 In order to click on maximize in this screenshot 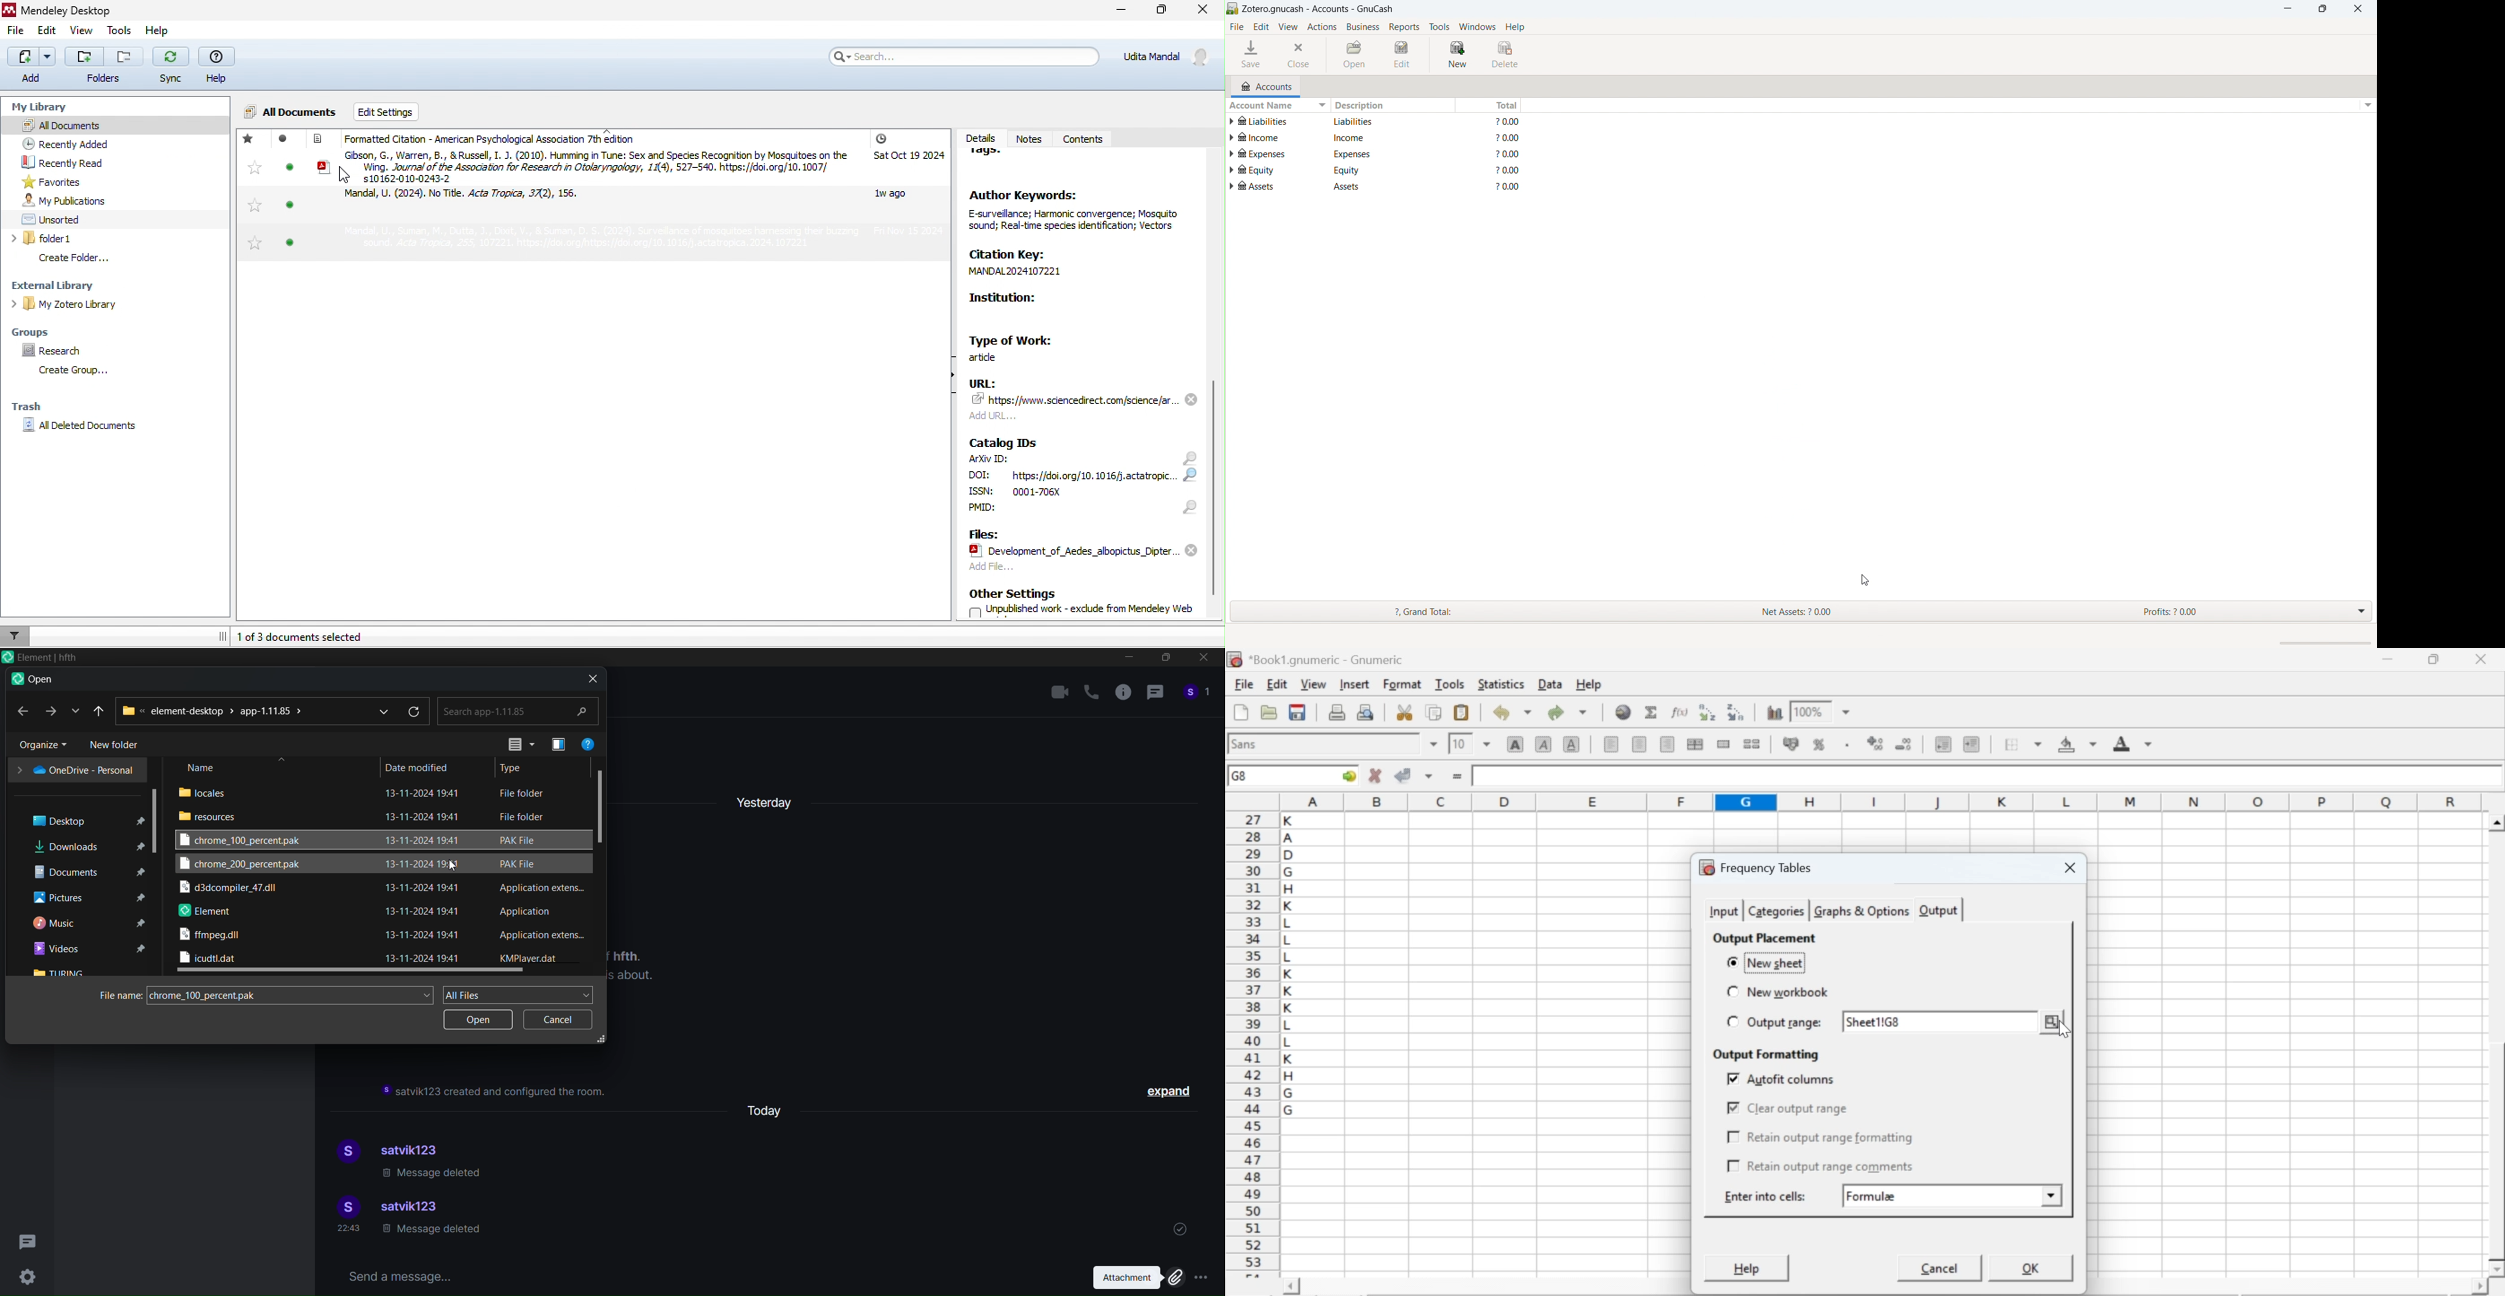, I will do `click(1159, 13)`.